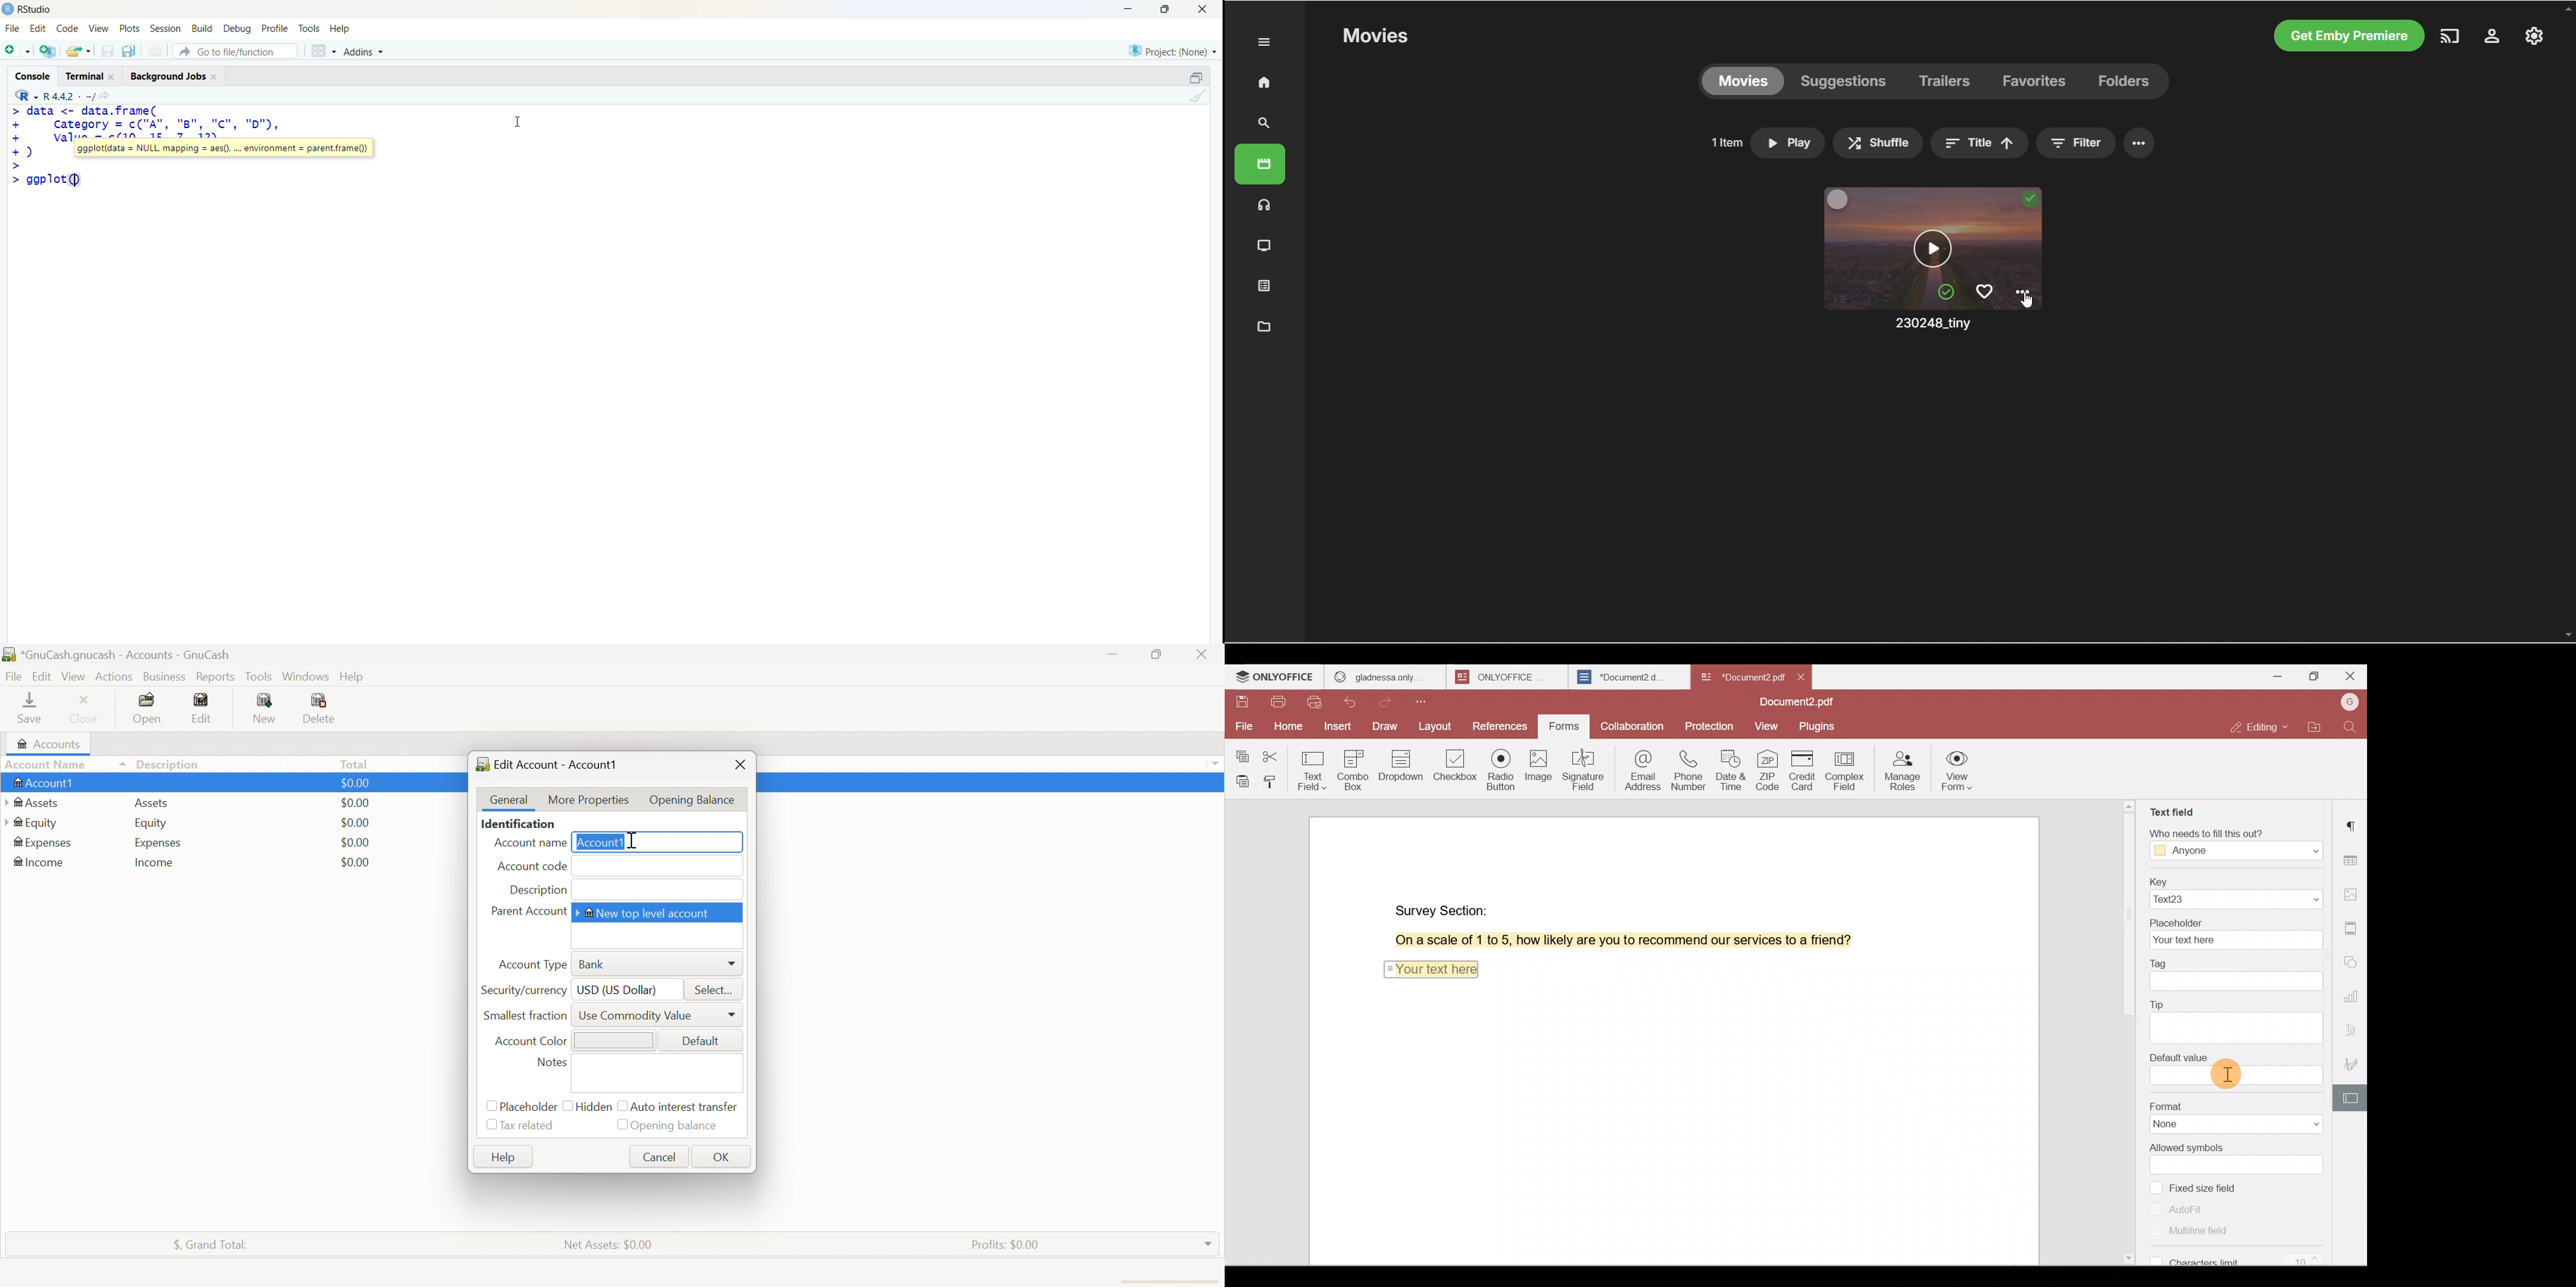 The image size is (2576, 1288). What do you see at coordinates (518, 825) in the screenshot?
I see `Identification` at bounding box center [518, 825].